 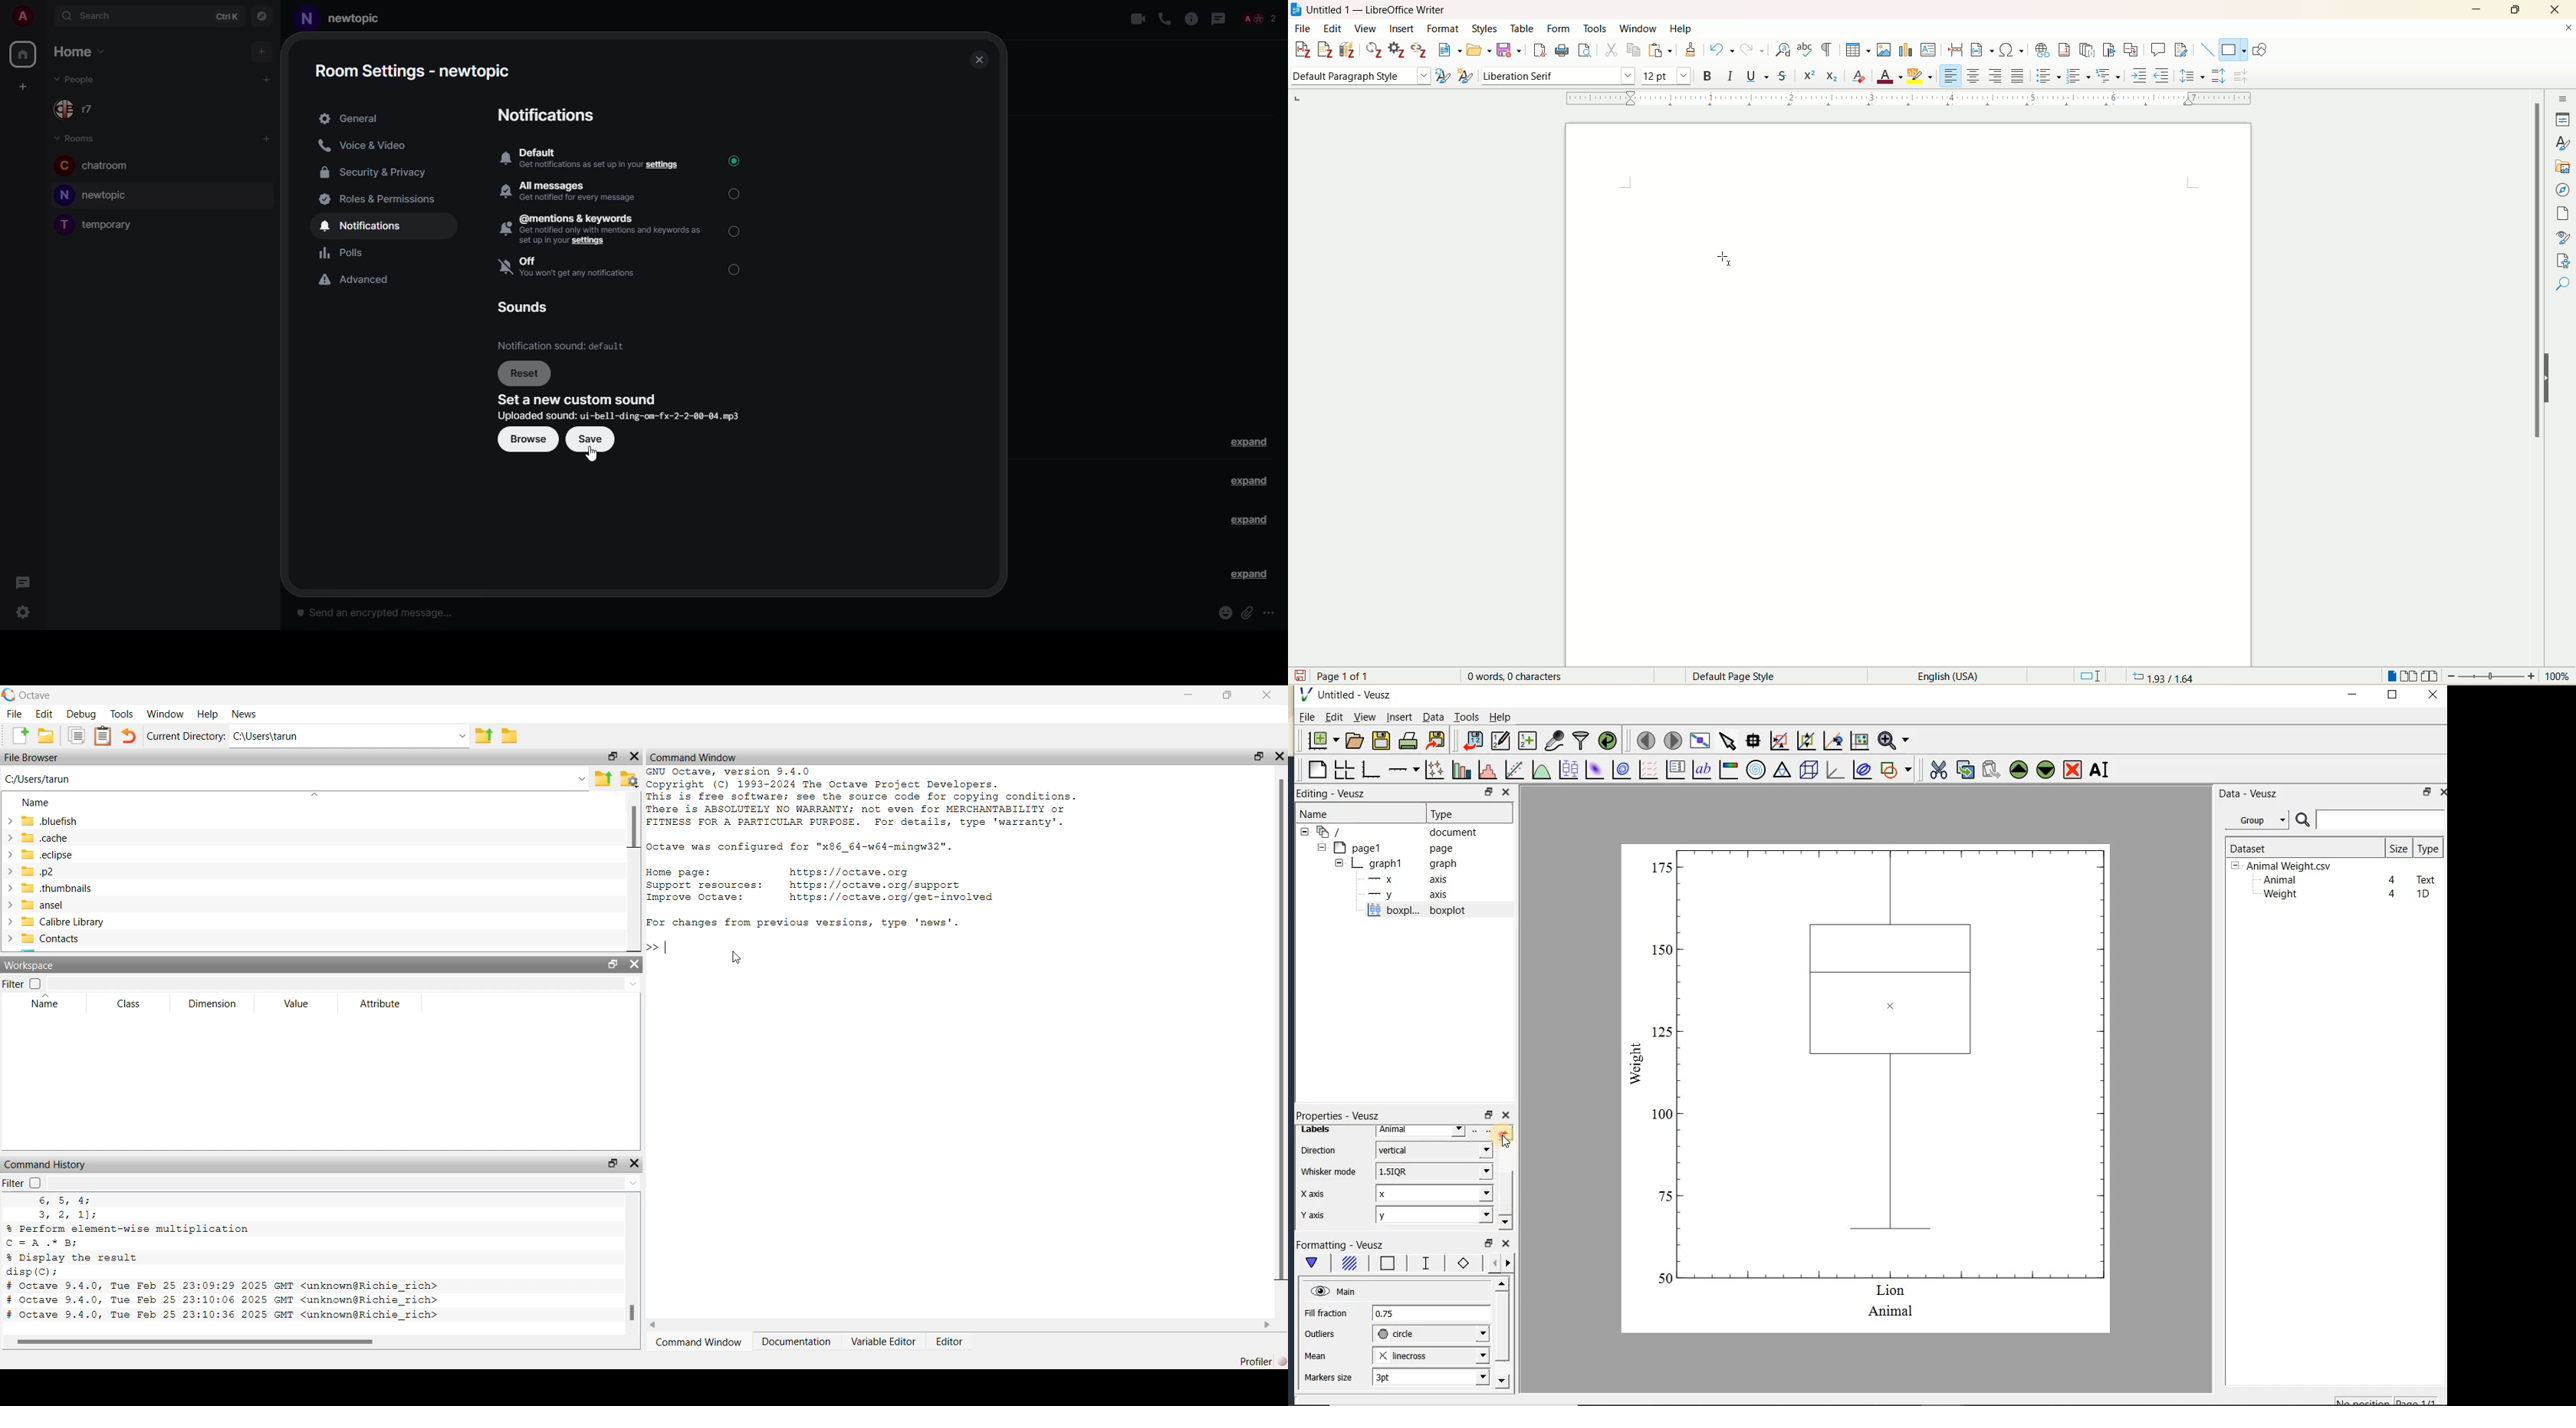 What do you see at coordinates (412, 70) in the screenshot?
I see `settings` at bounding box center [412, 70].